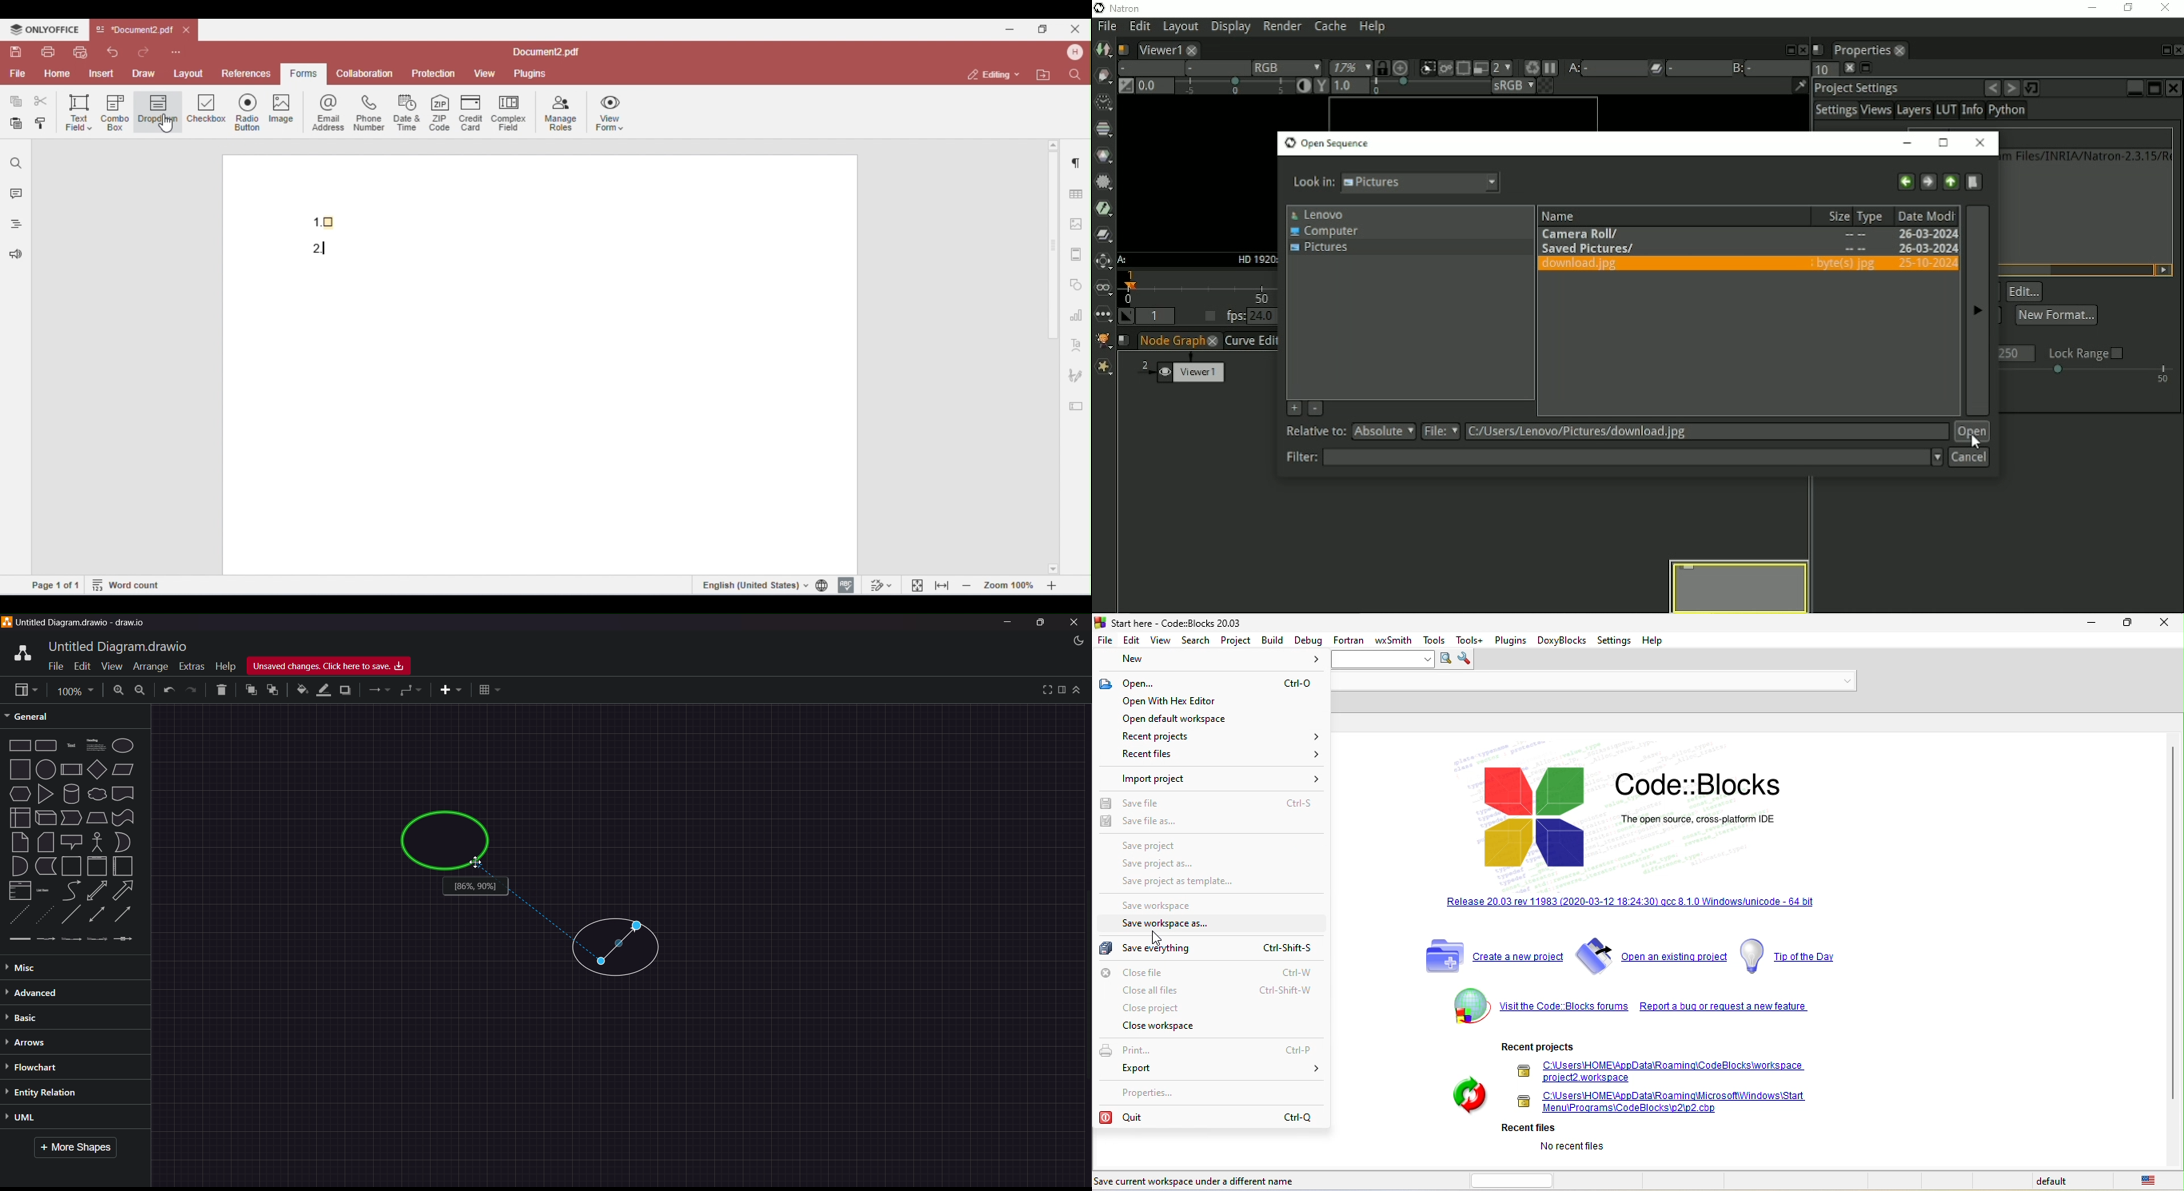  Describe the element at coordinates (1062, 690) in the screenshot. I see `format` at that location.